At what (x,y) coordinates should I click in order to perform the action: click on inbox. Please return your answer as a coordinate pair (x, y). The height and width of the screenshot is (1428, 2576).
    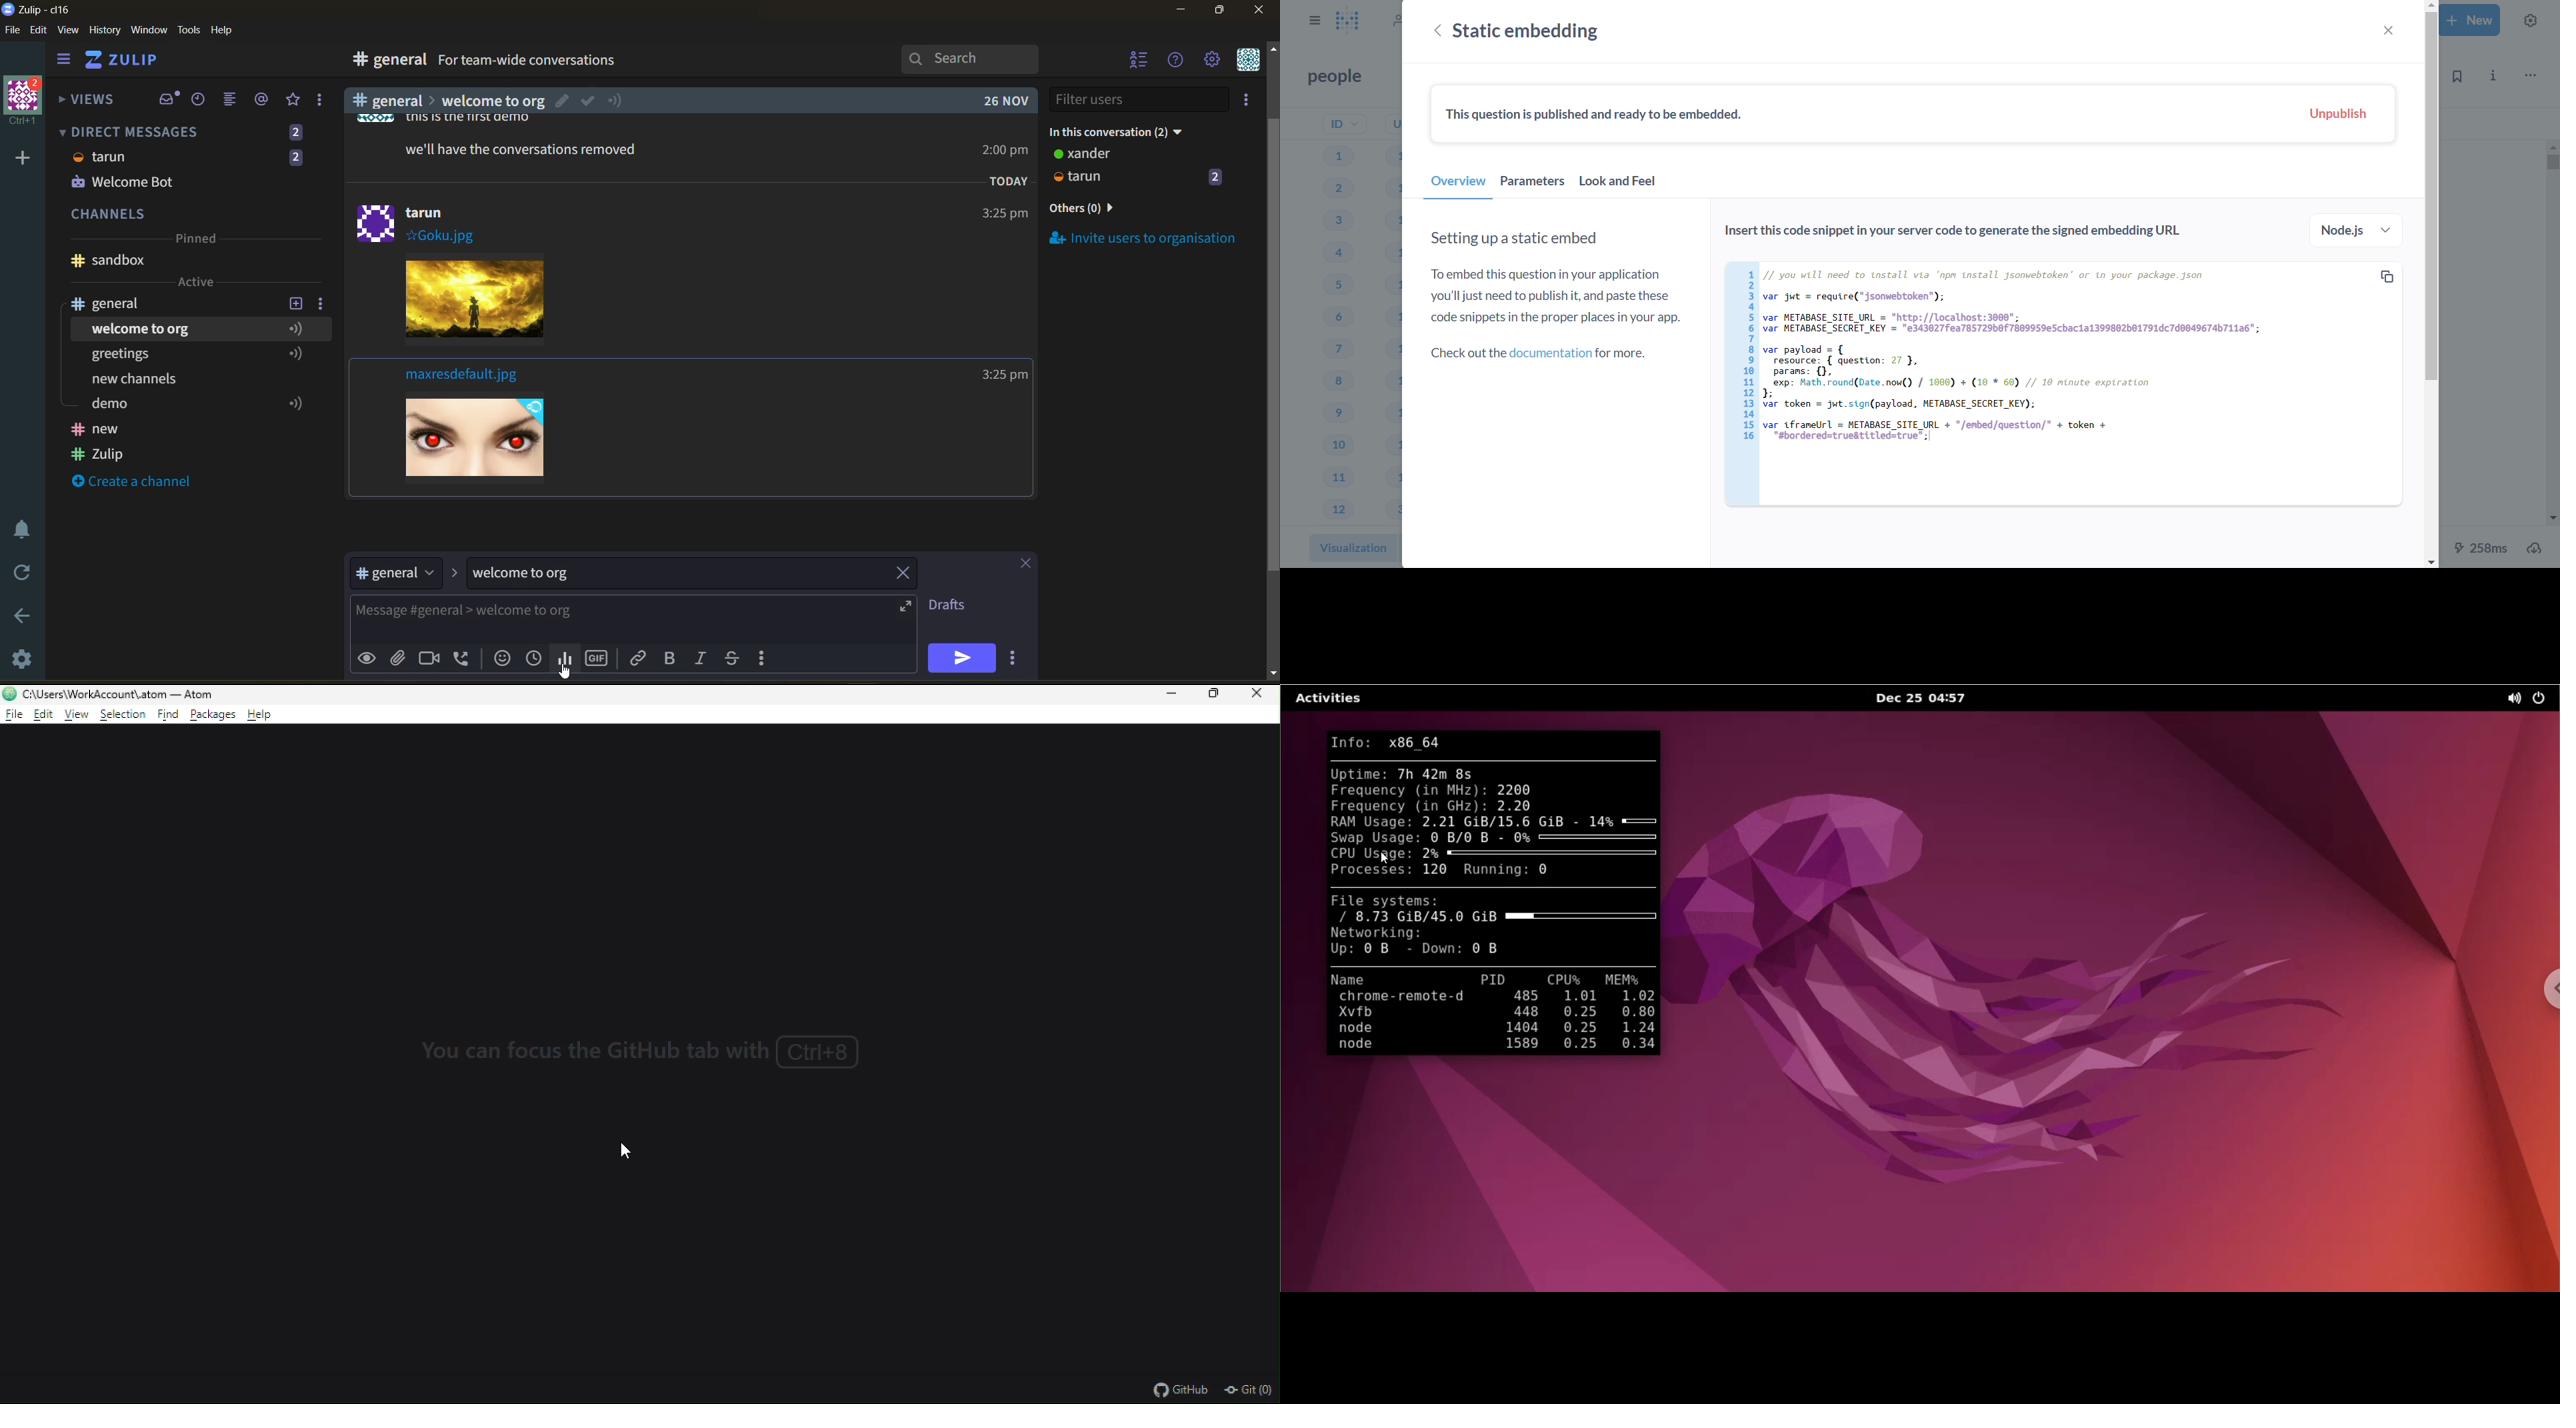
    Looking at the image, I should click on (386, 61).